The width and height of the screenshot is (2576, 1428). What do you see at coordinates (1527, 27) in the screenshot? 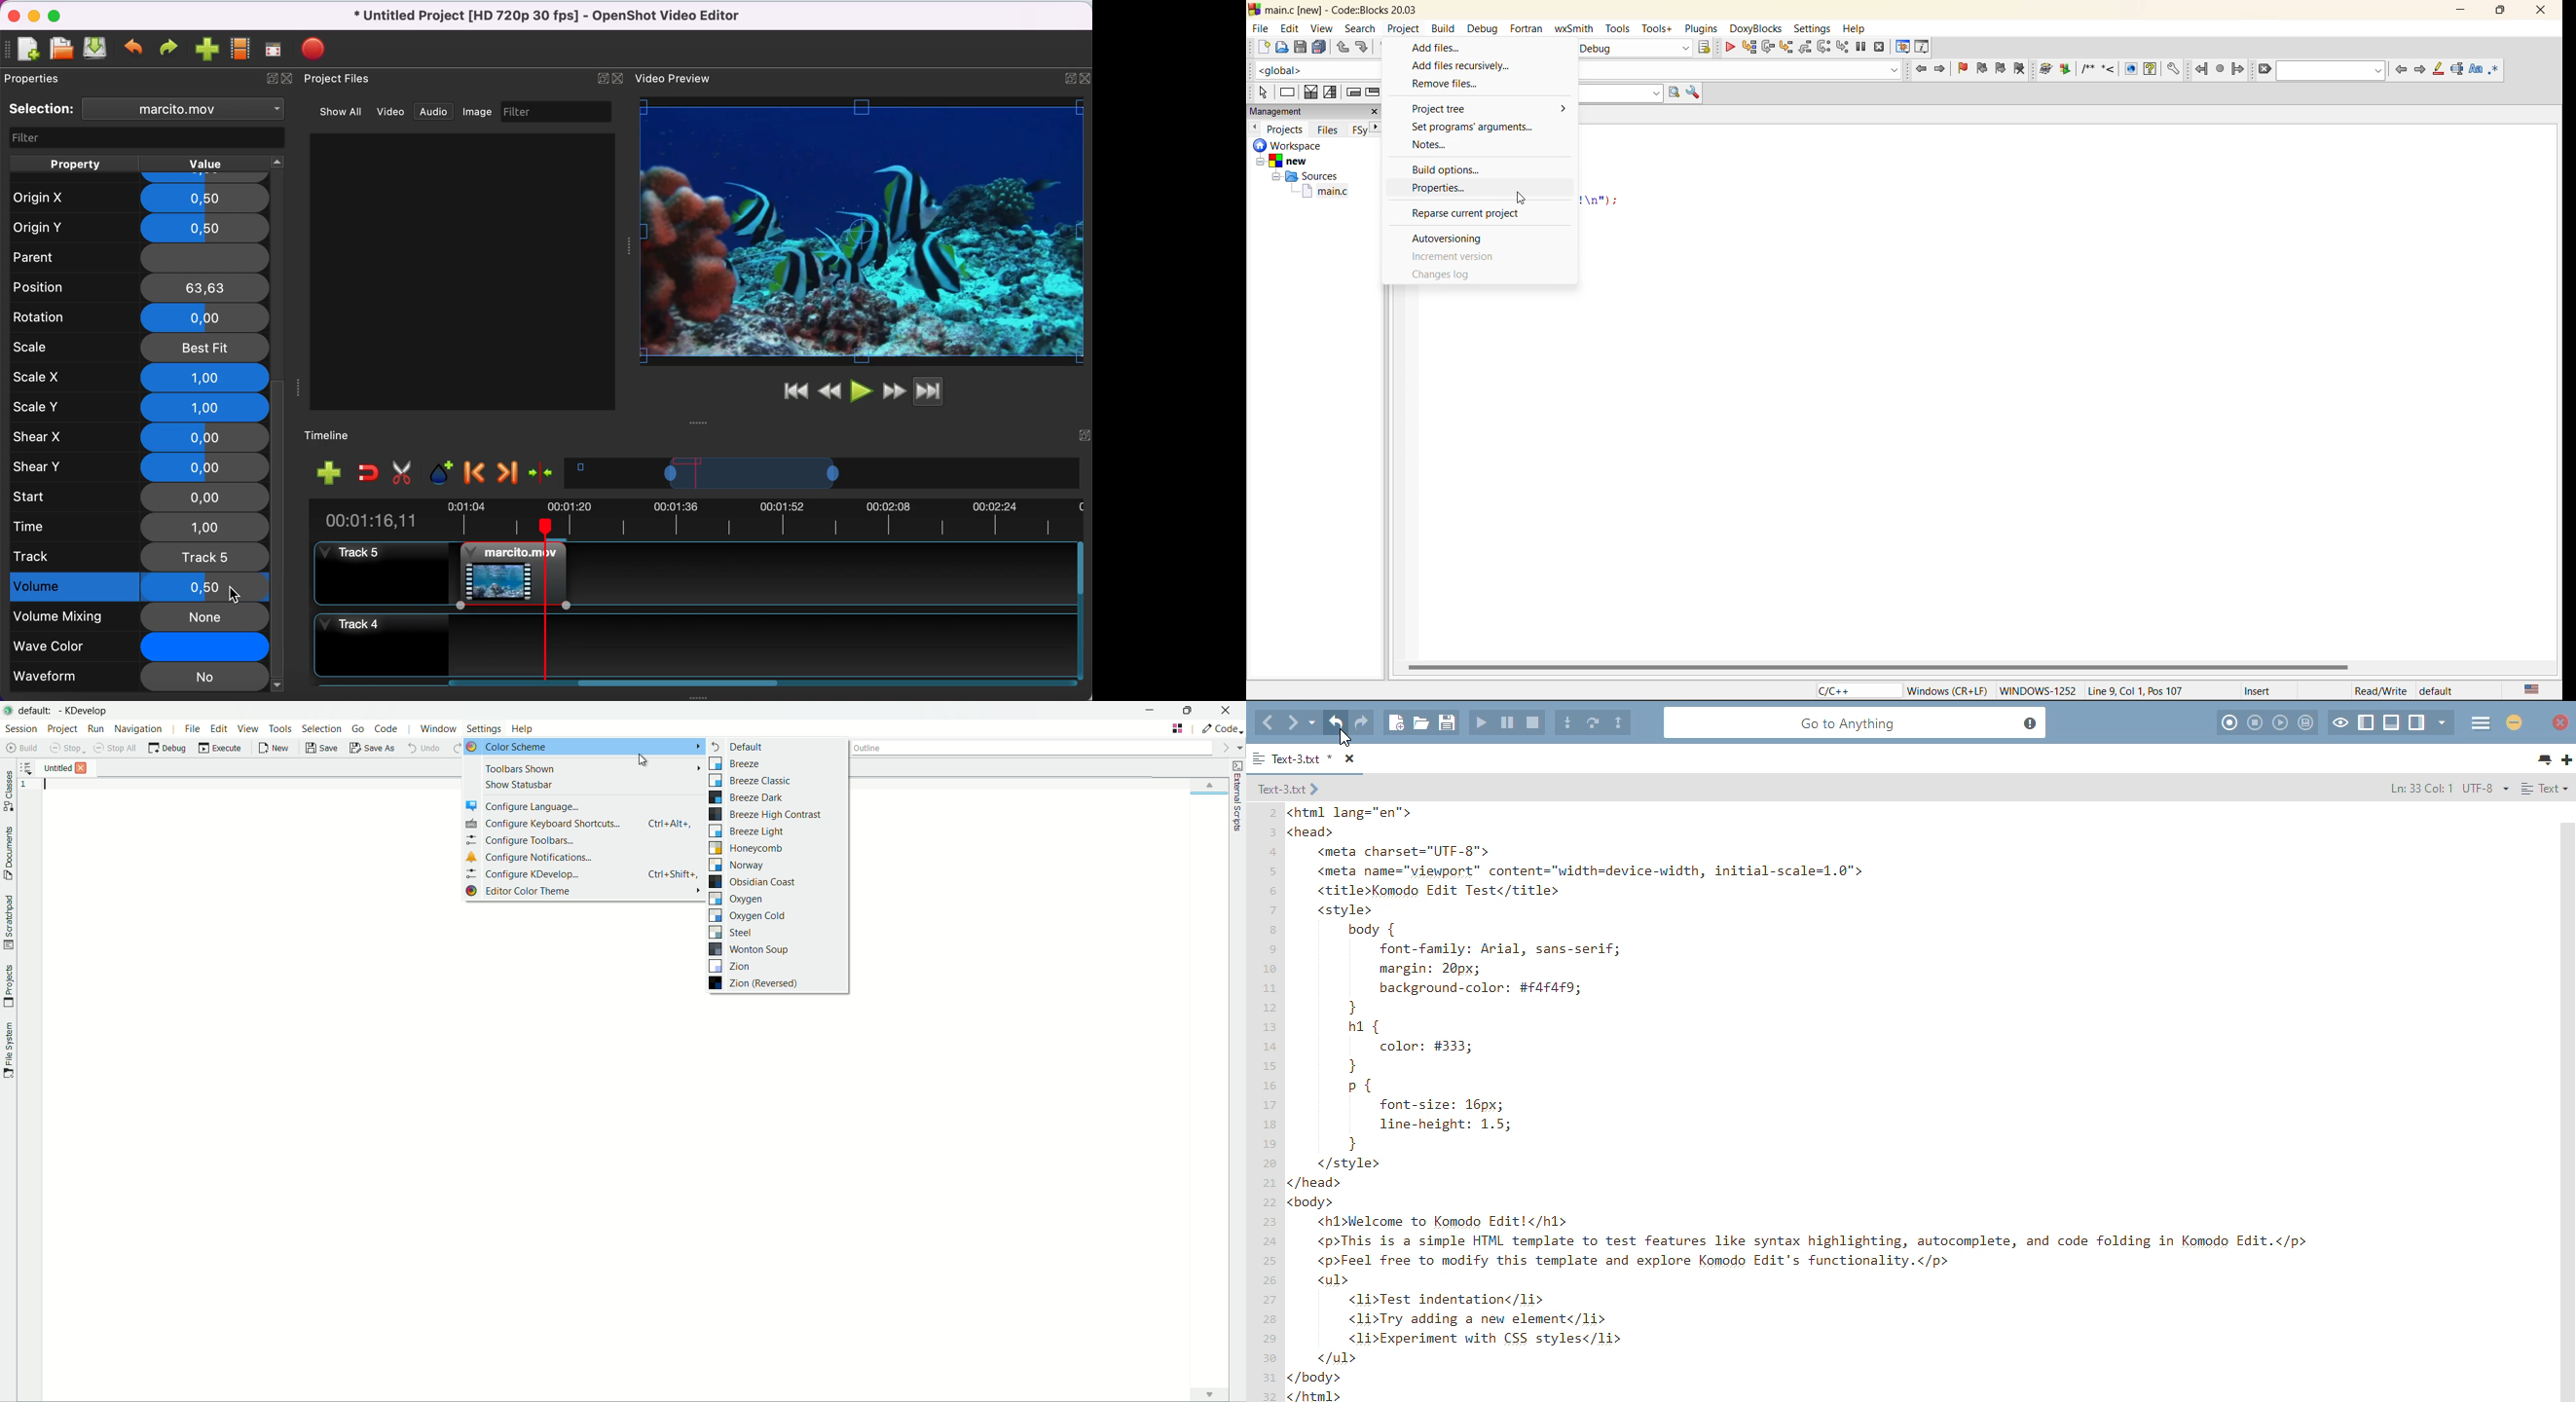
I see `fortran` at bounding box center [1527, 27].